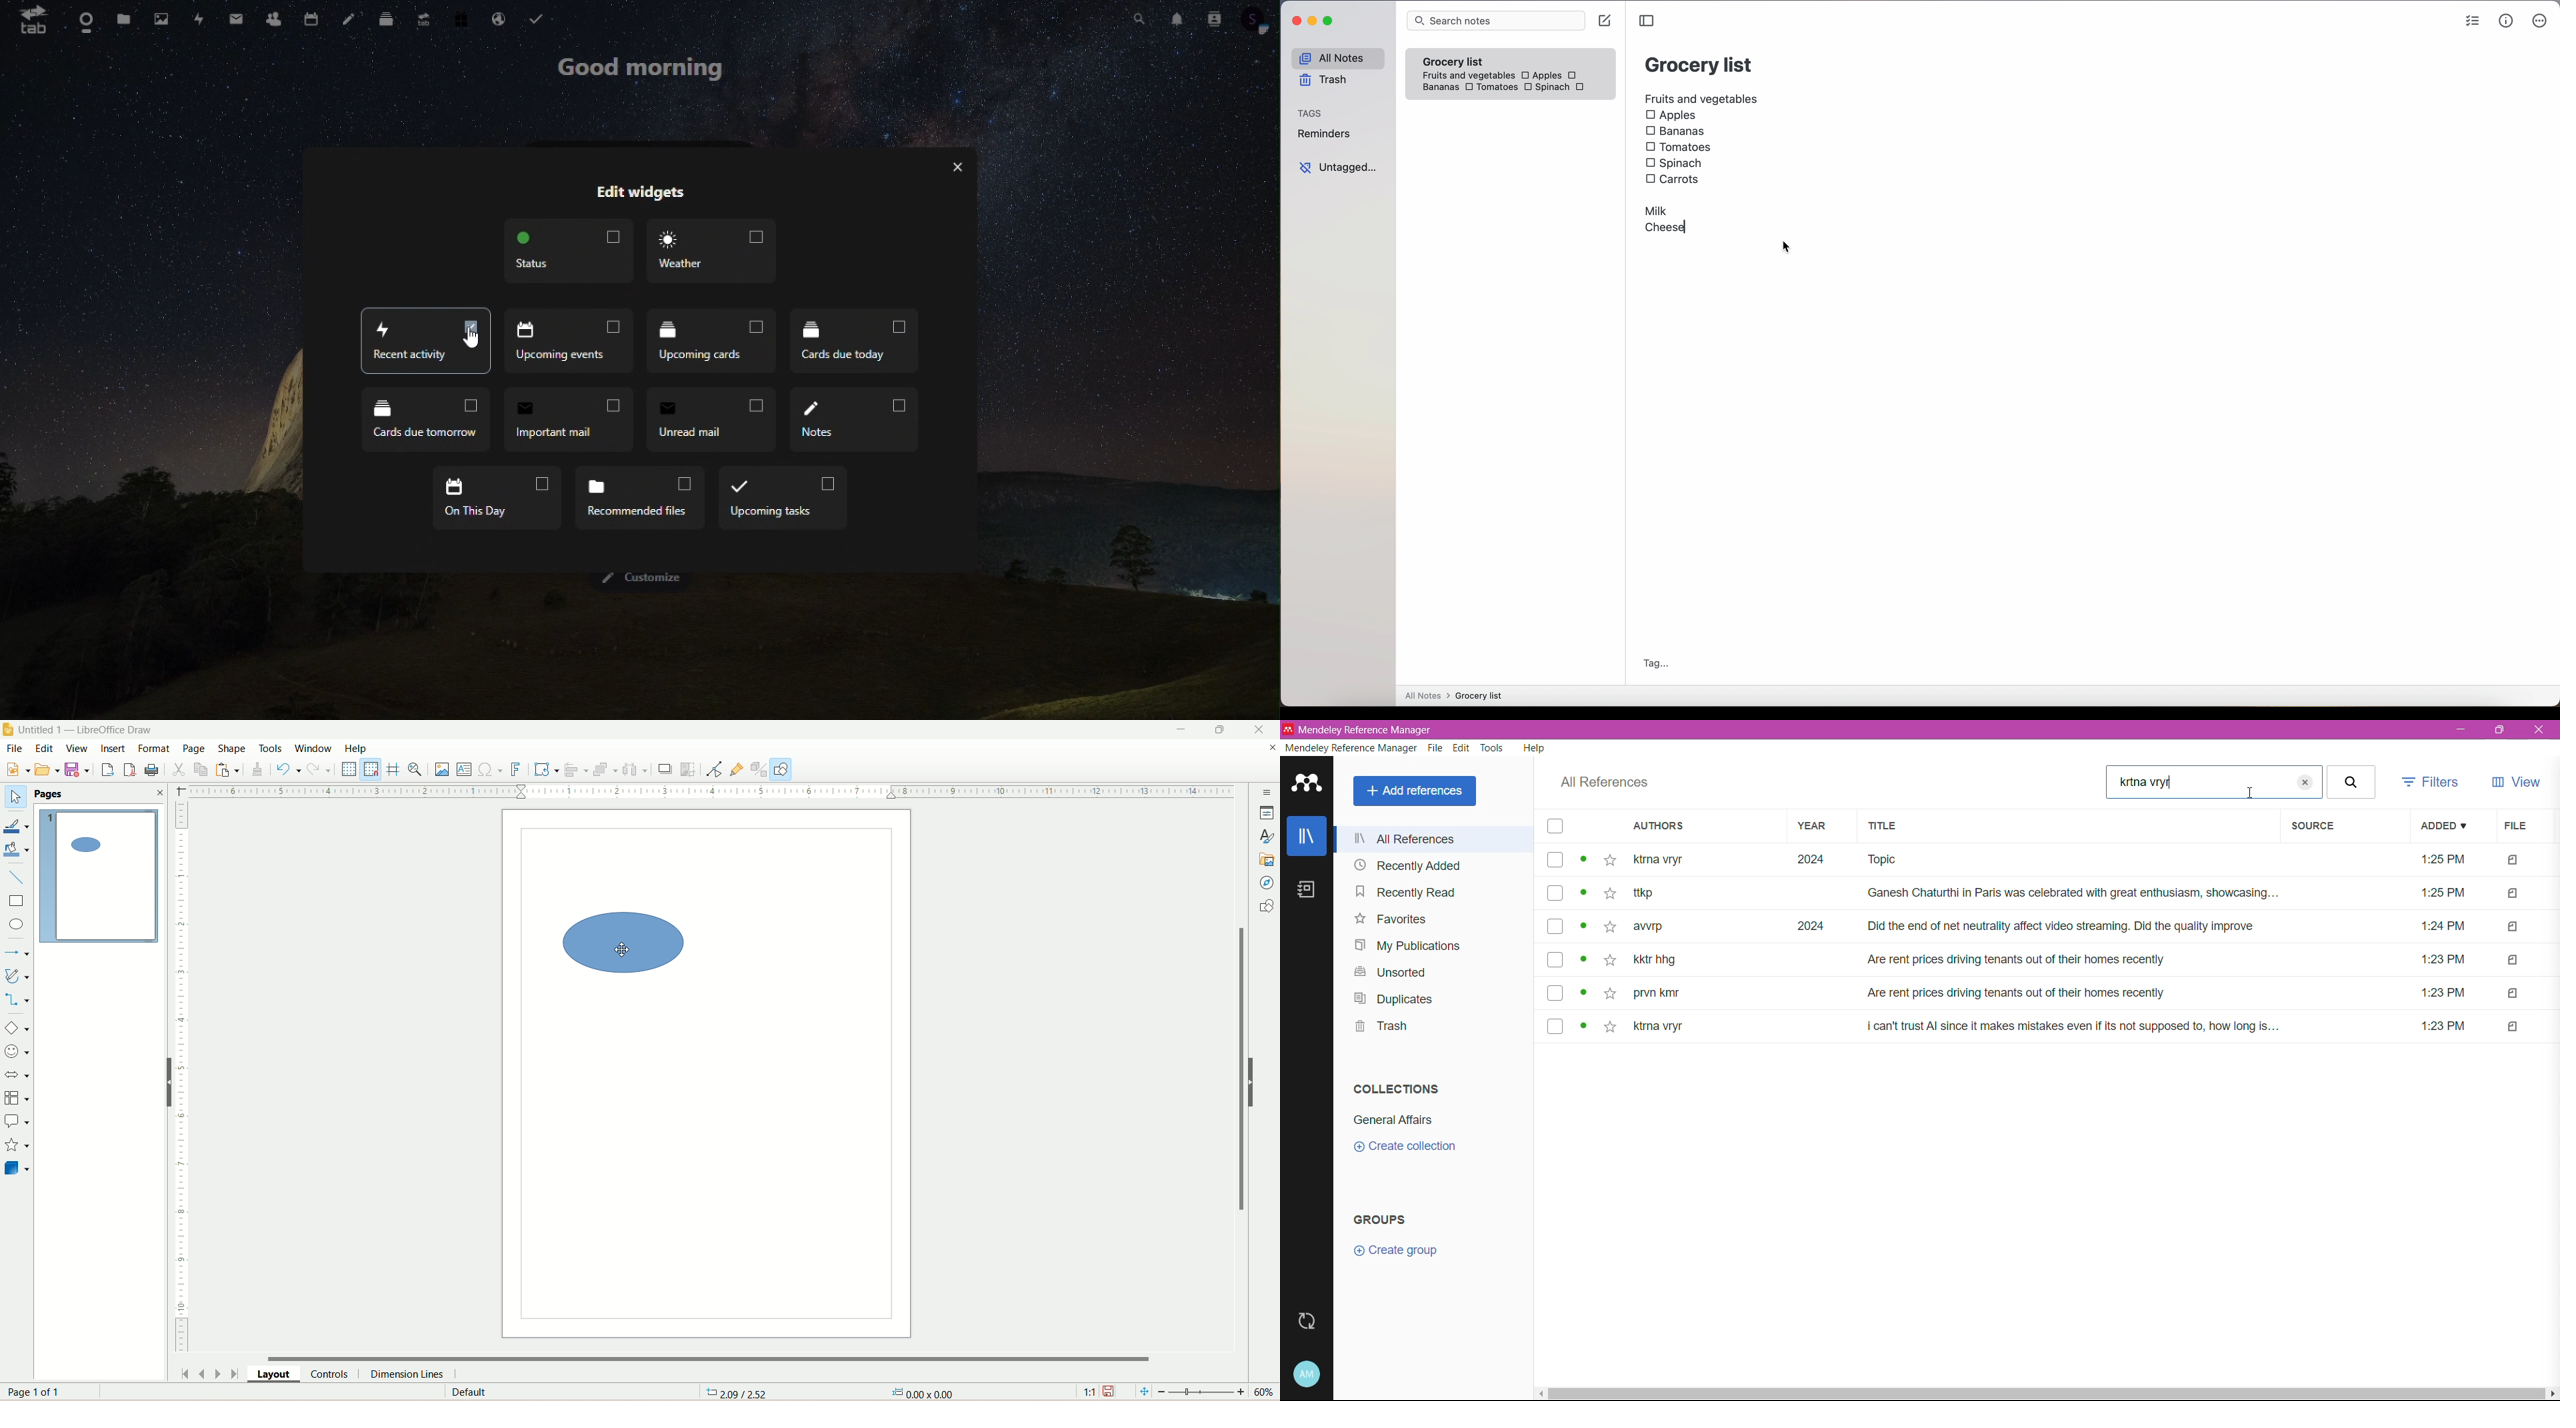 Image resolution: width=2576 pixels, height=1428 pixels. I want to click on ktrna vryr i can't trust Al since it makes mistakes even if its not supposed to, how long is... 1:23 PM, so click(2053, 1027).